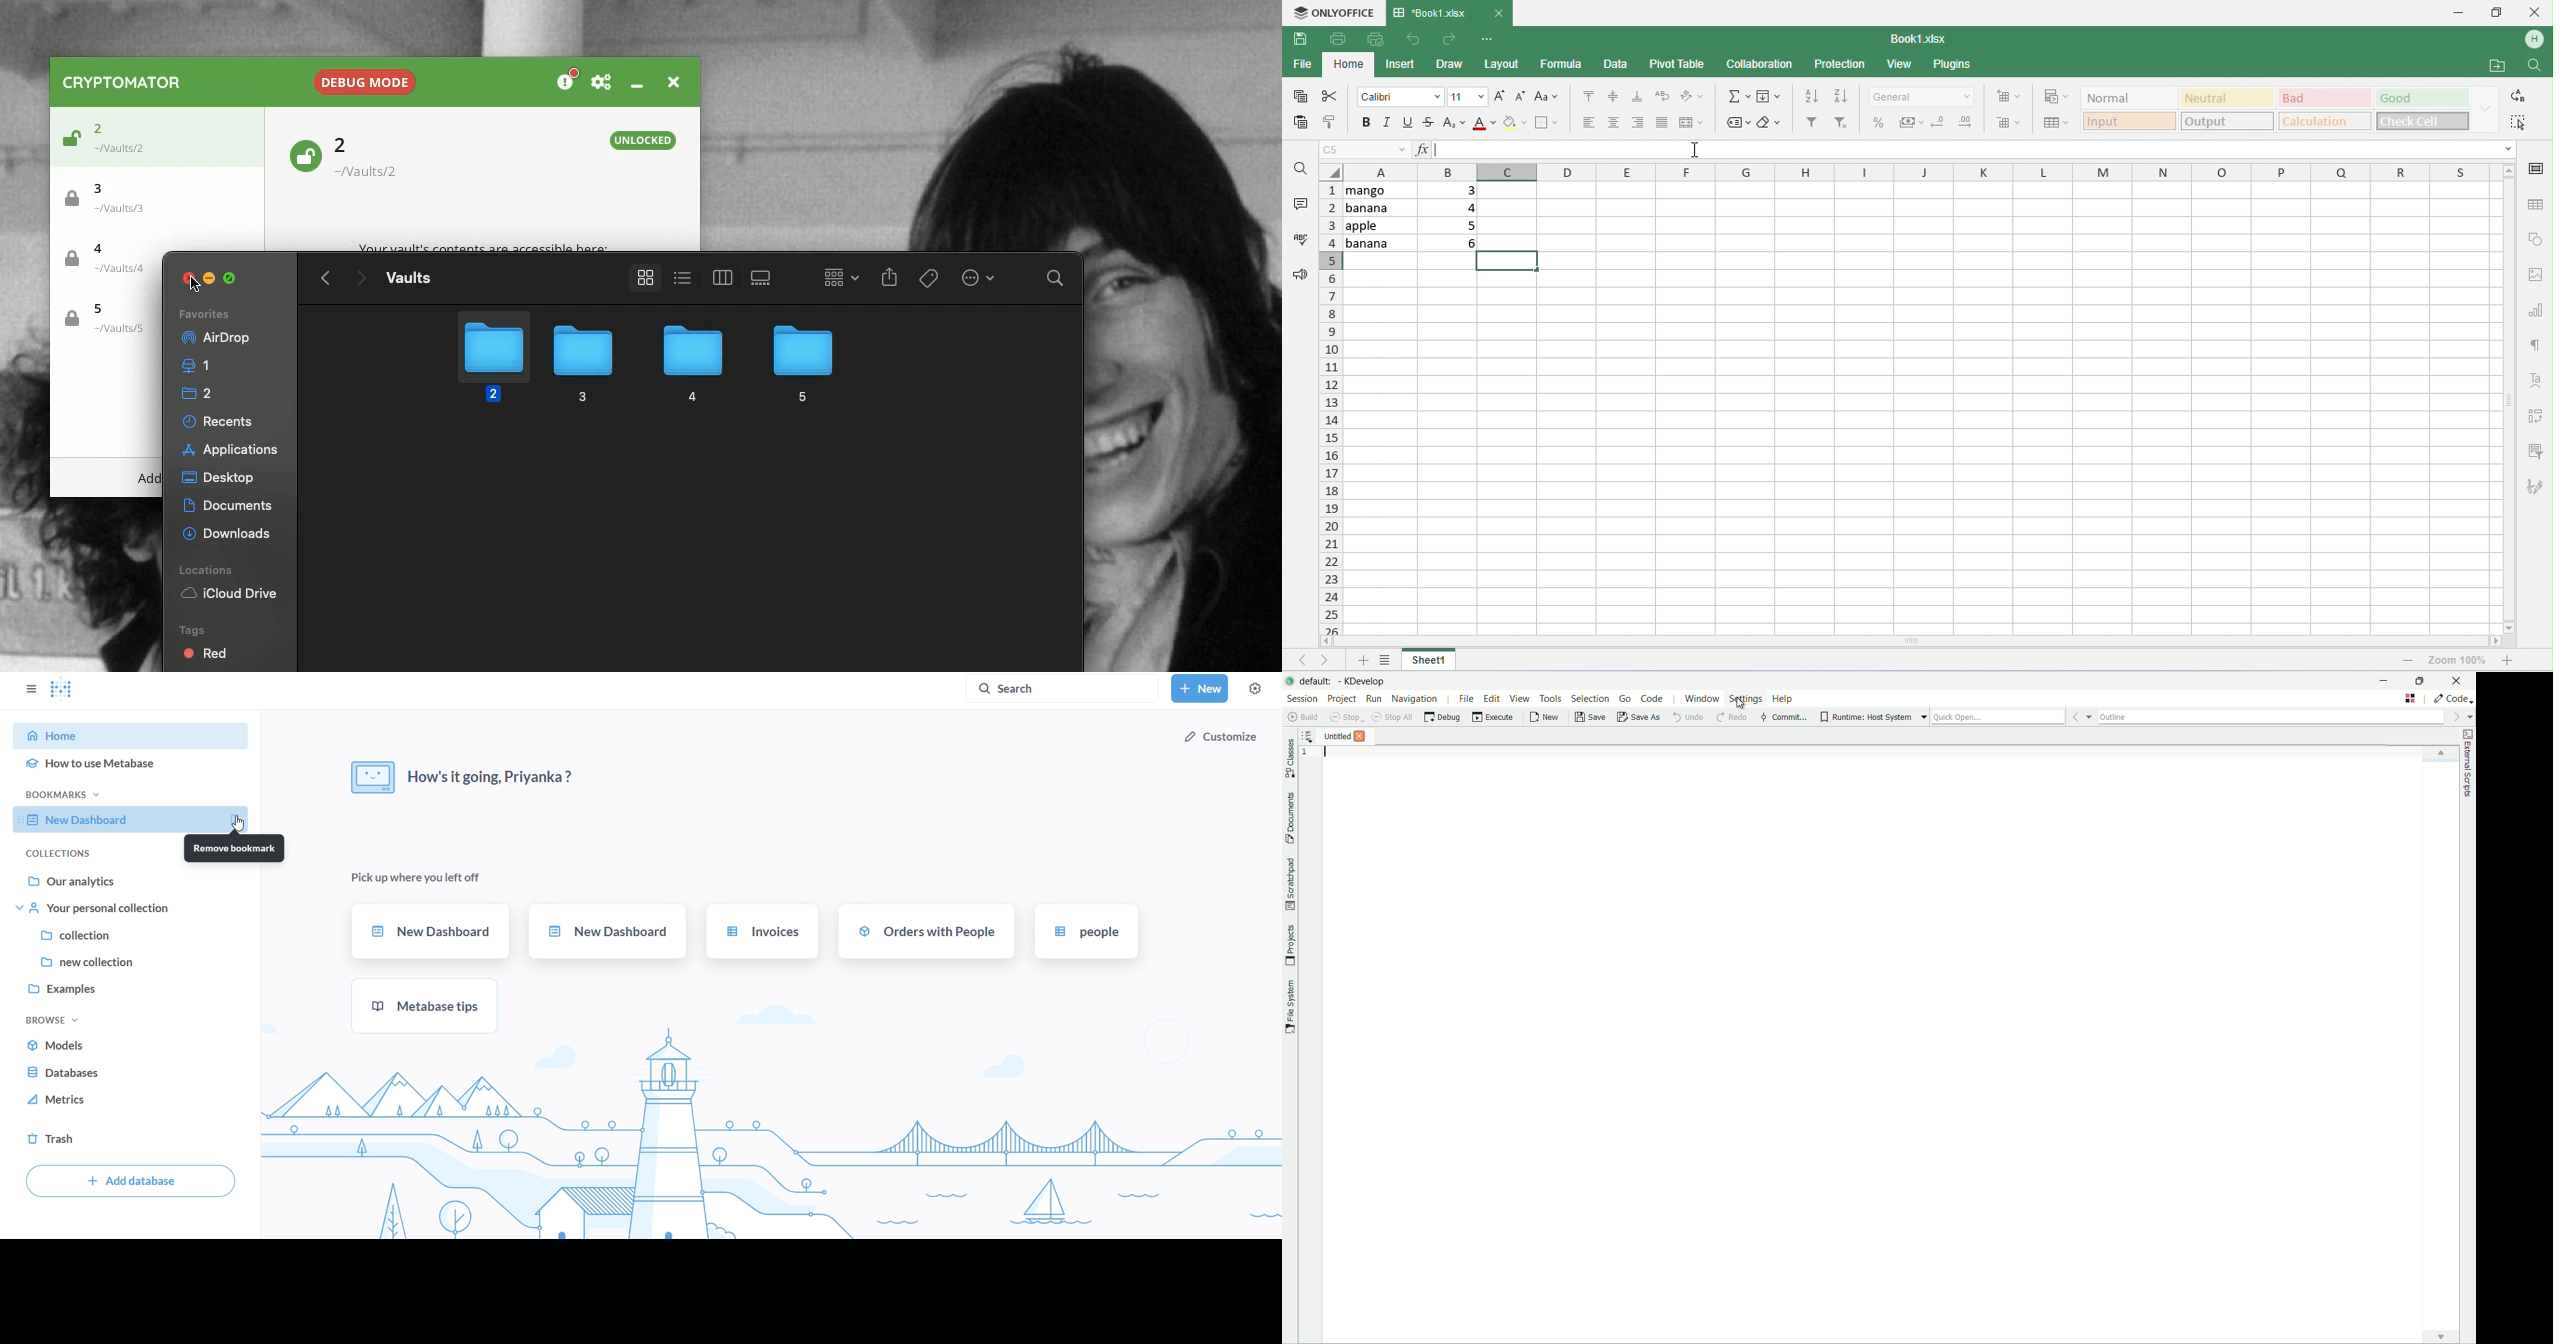 The image size is (2576, 1344). What do you see at coordinates (1912, 124) in the screenshot?
I see `accounting style` at bounding box center [1912, 124].